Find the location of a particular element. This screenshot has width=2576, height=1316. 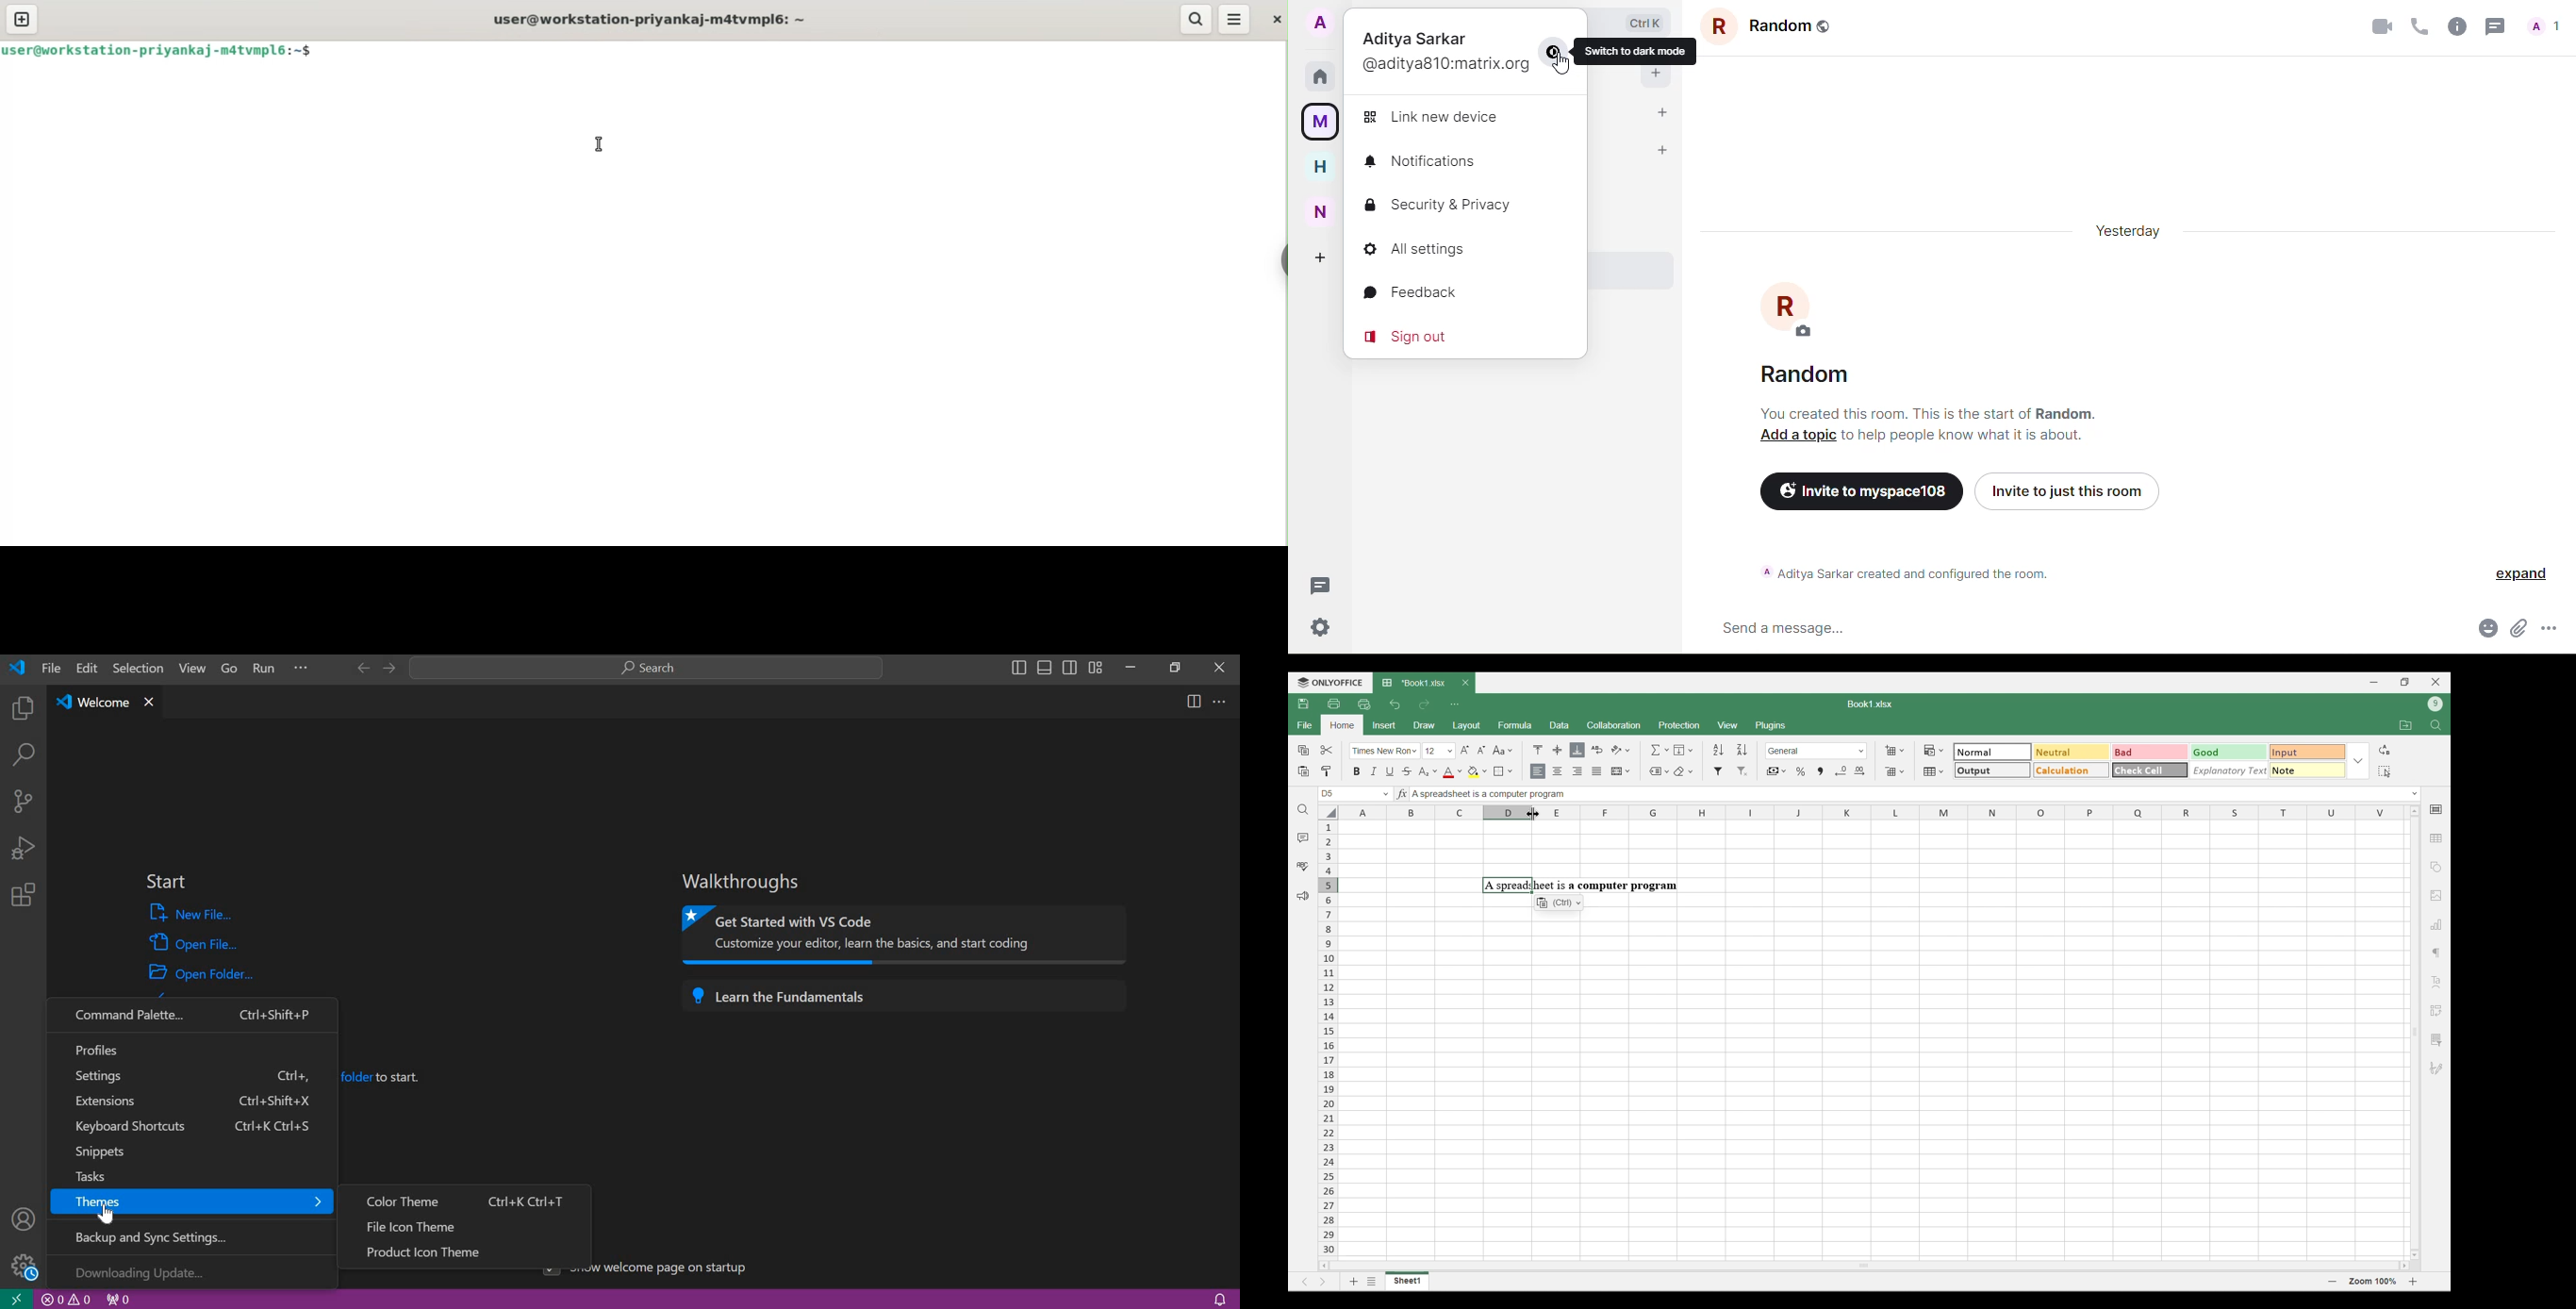

settigs is located at coordinates (1320, 627).